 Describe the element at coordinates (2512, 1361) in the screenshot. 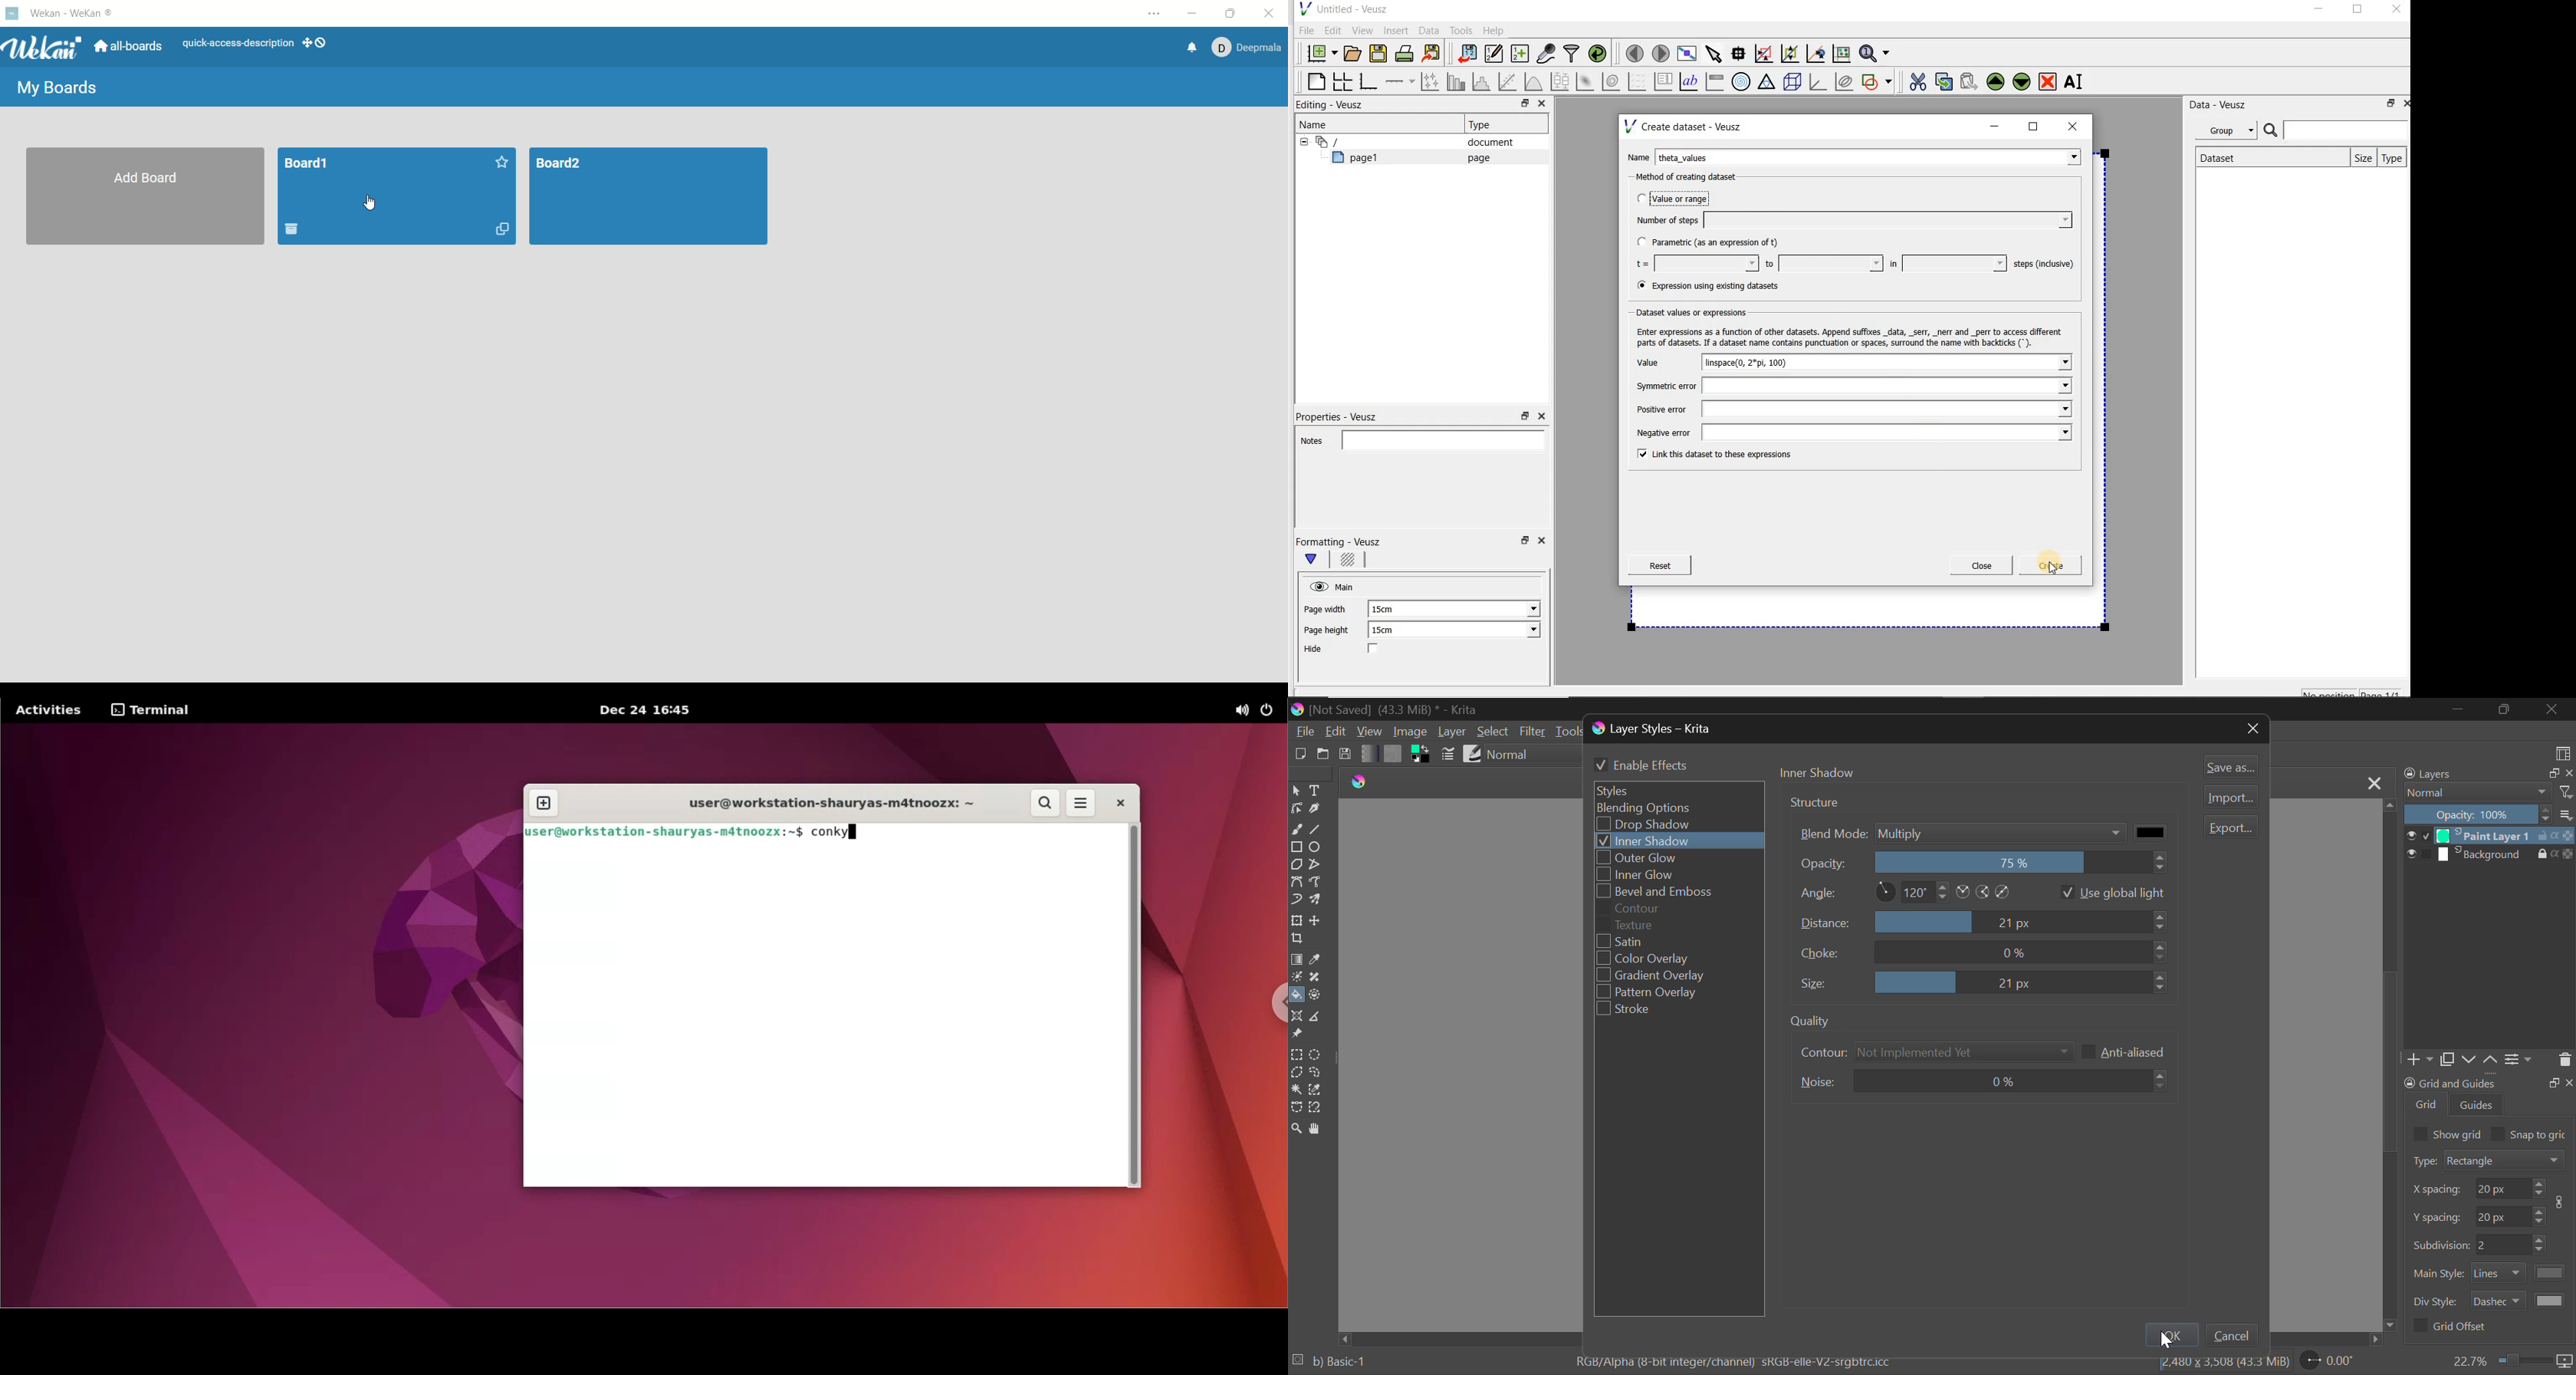

I see `Zoom` at that location.